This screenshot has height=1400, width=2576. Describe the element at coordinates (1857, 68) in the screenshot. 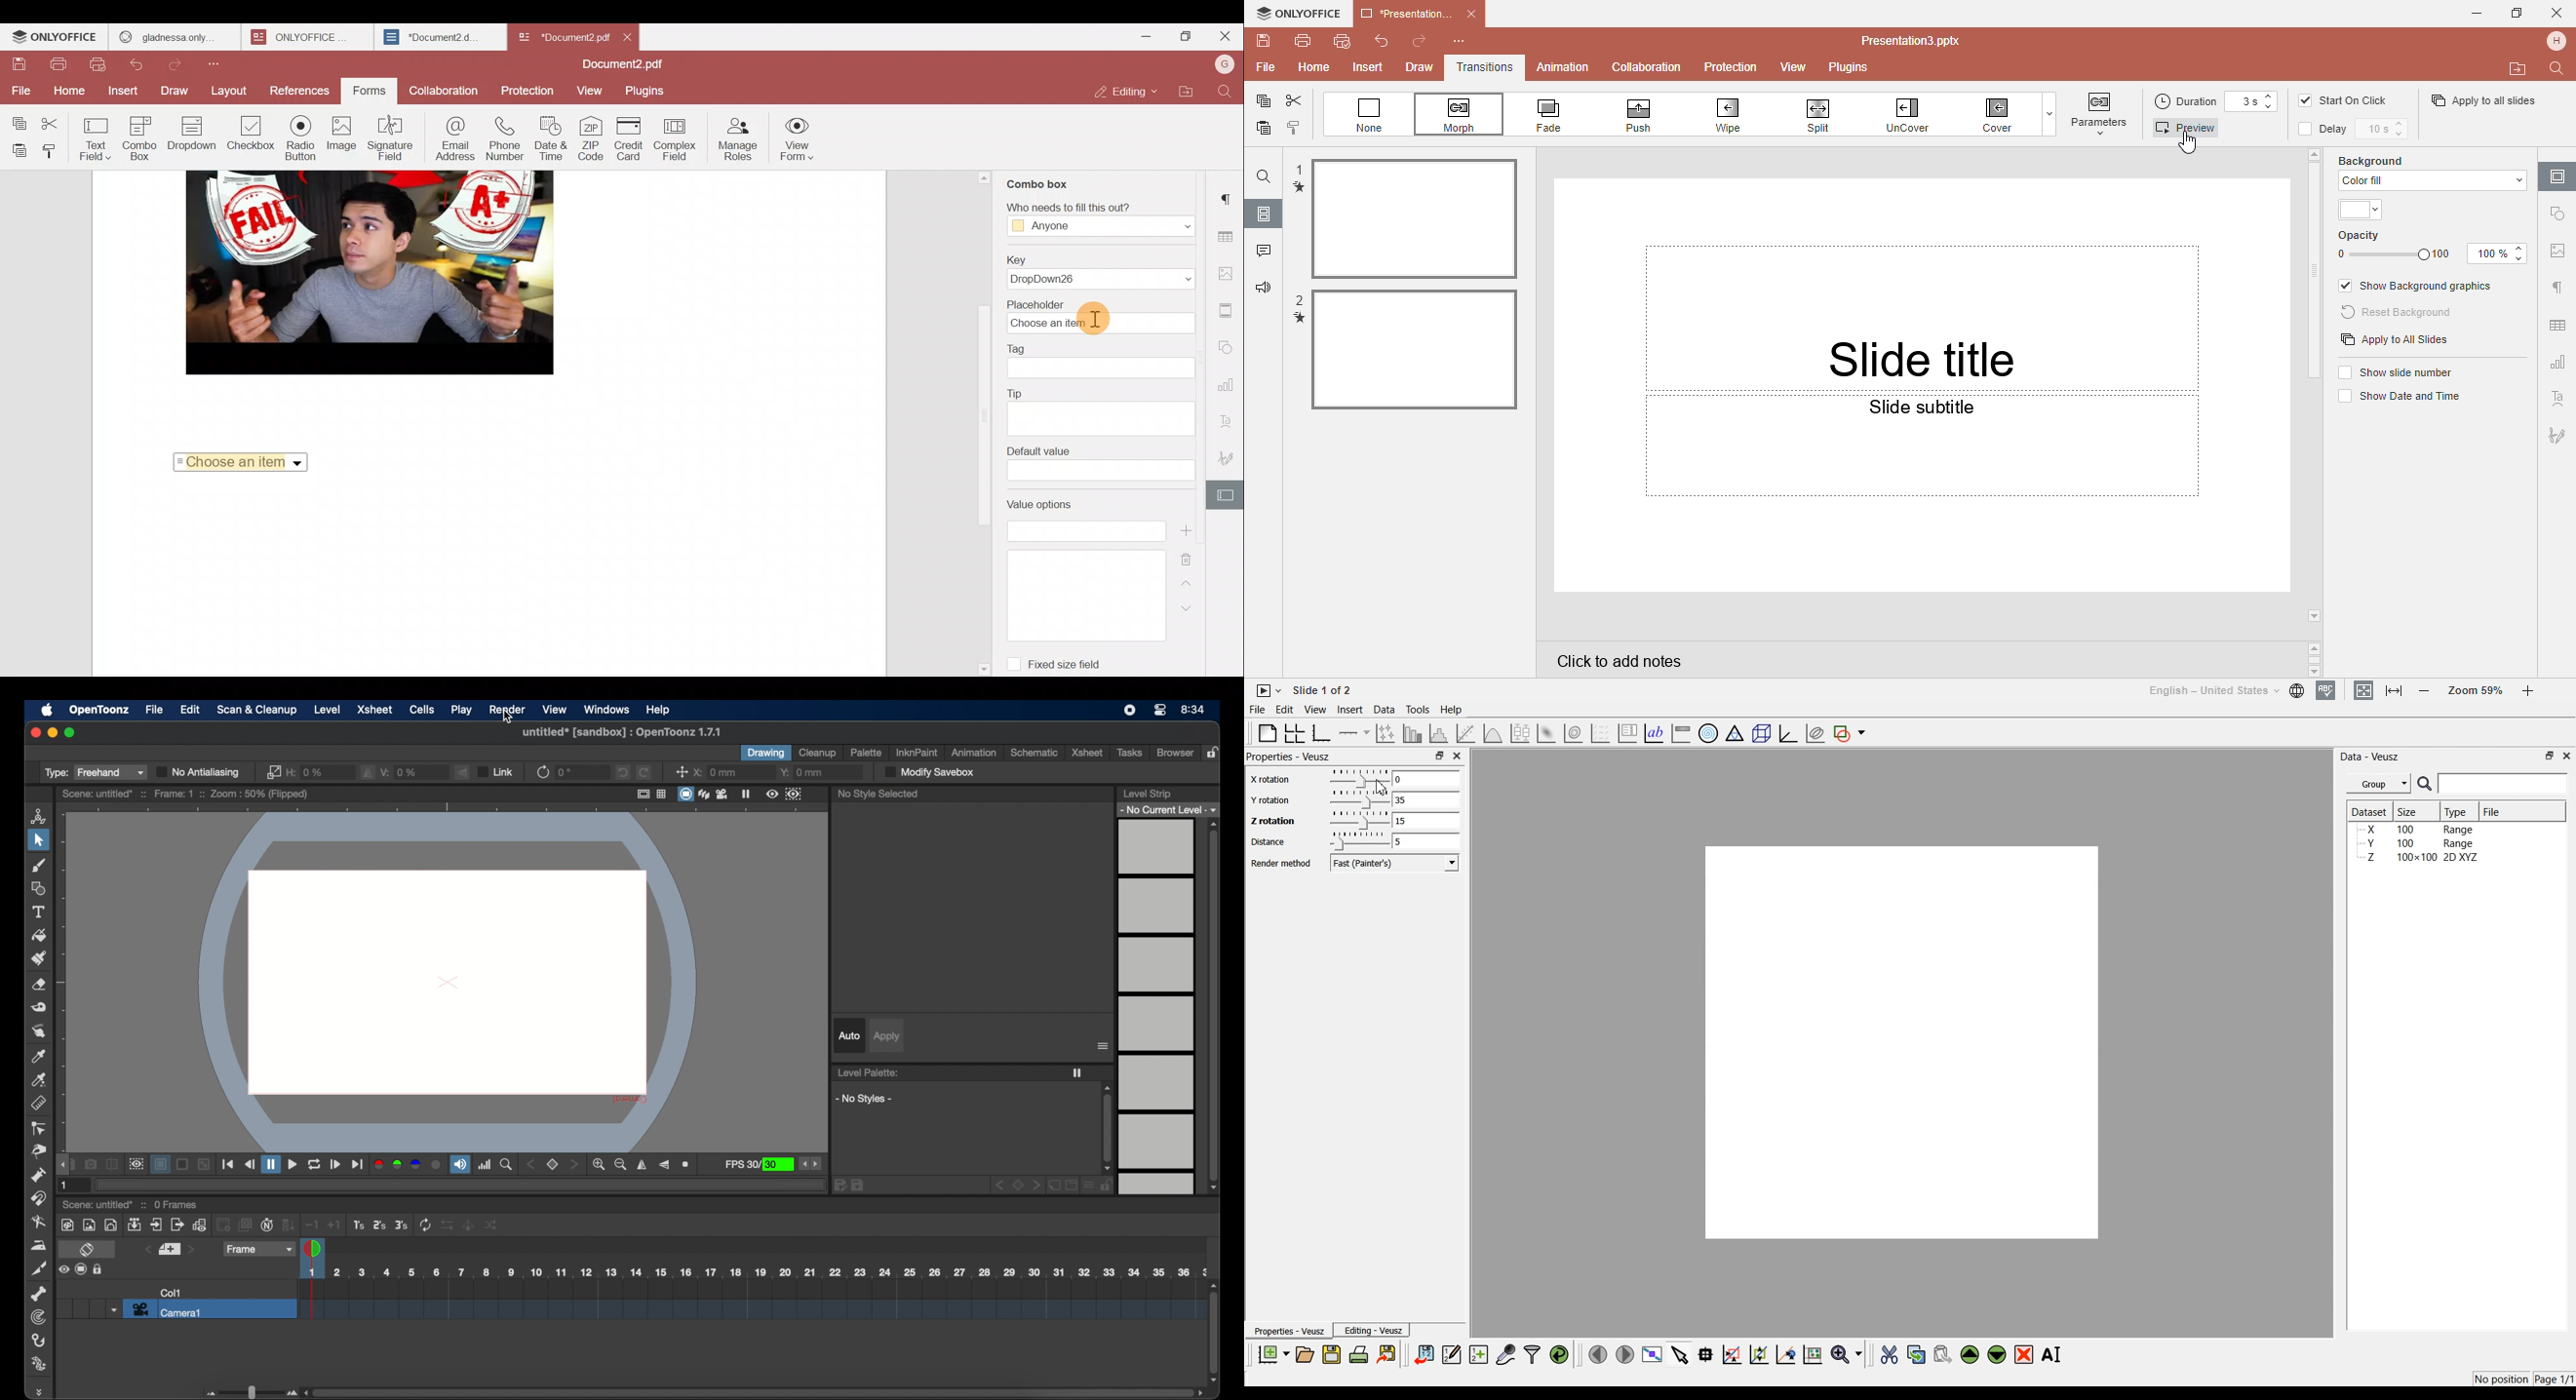

I see `Plugins` at that location.